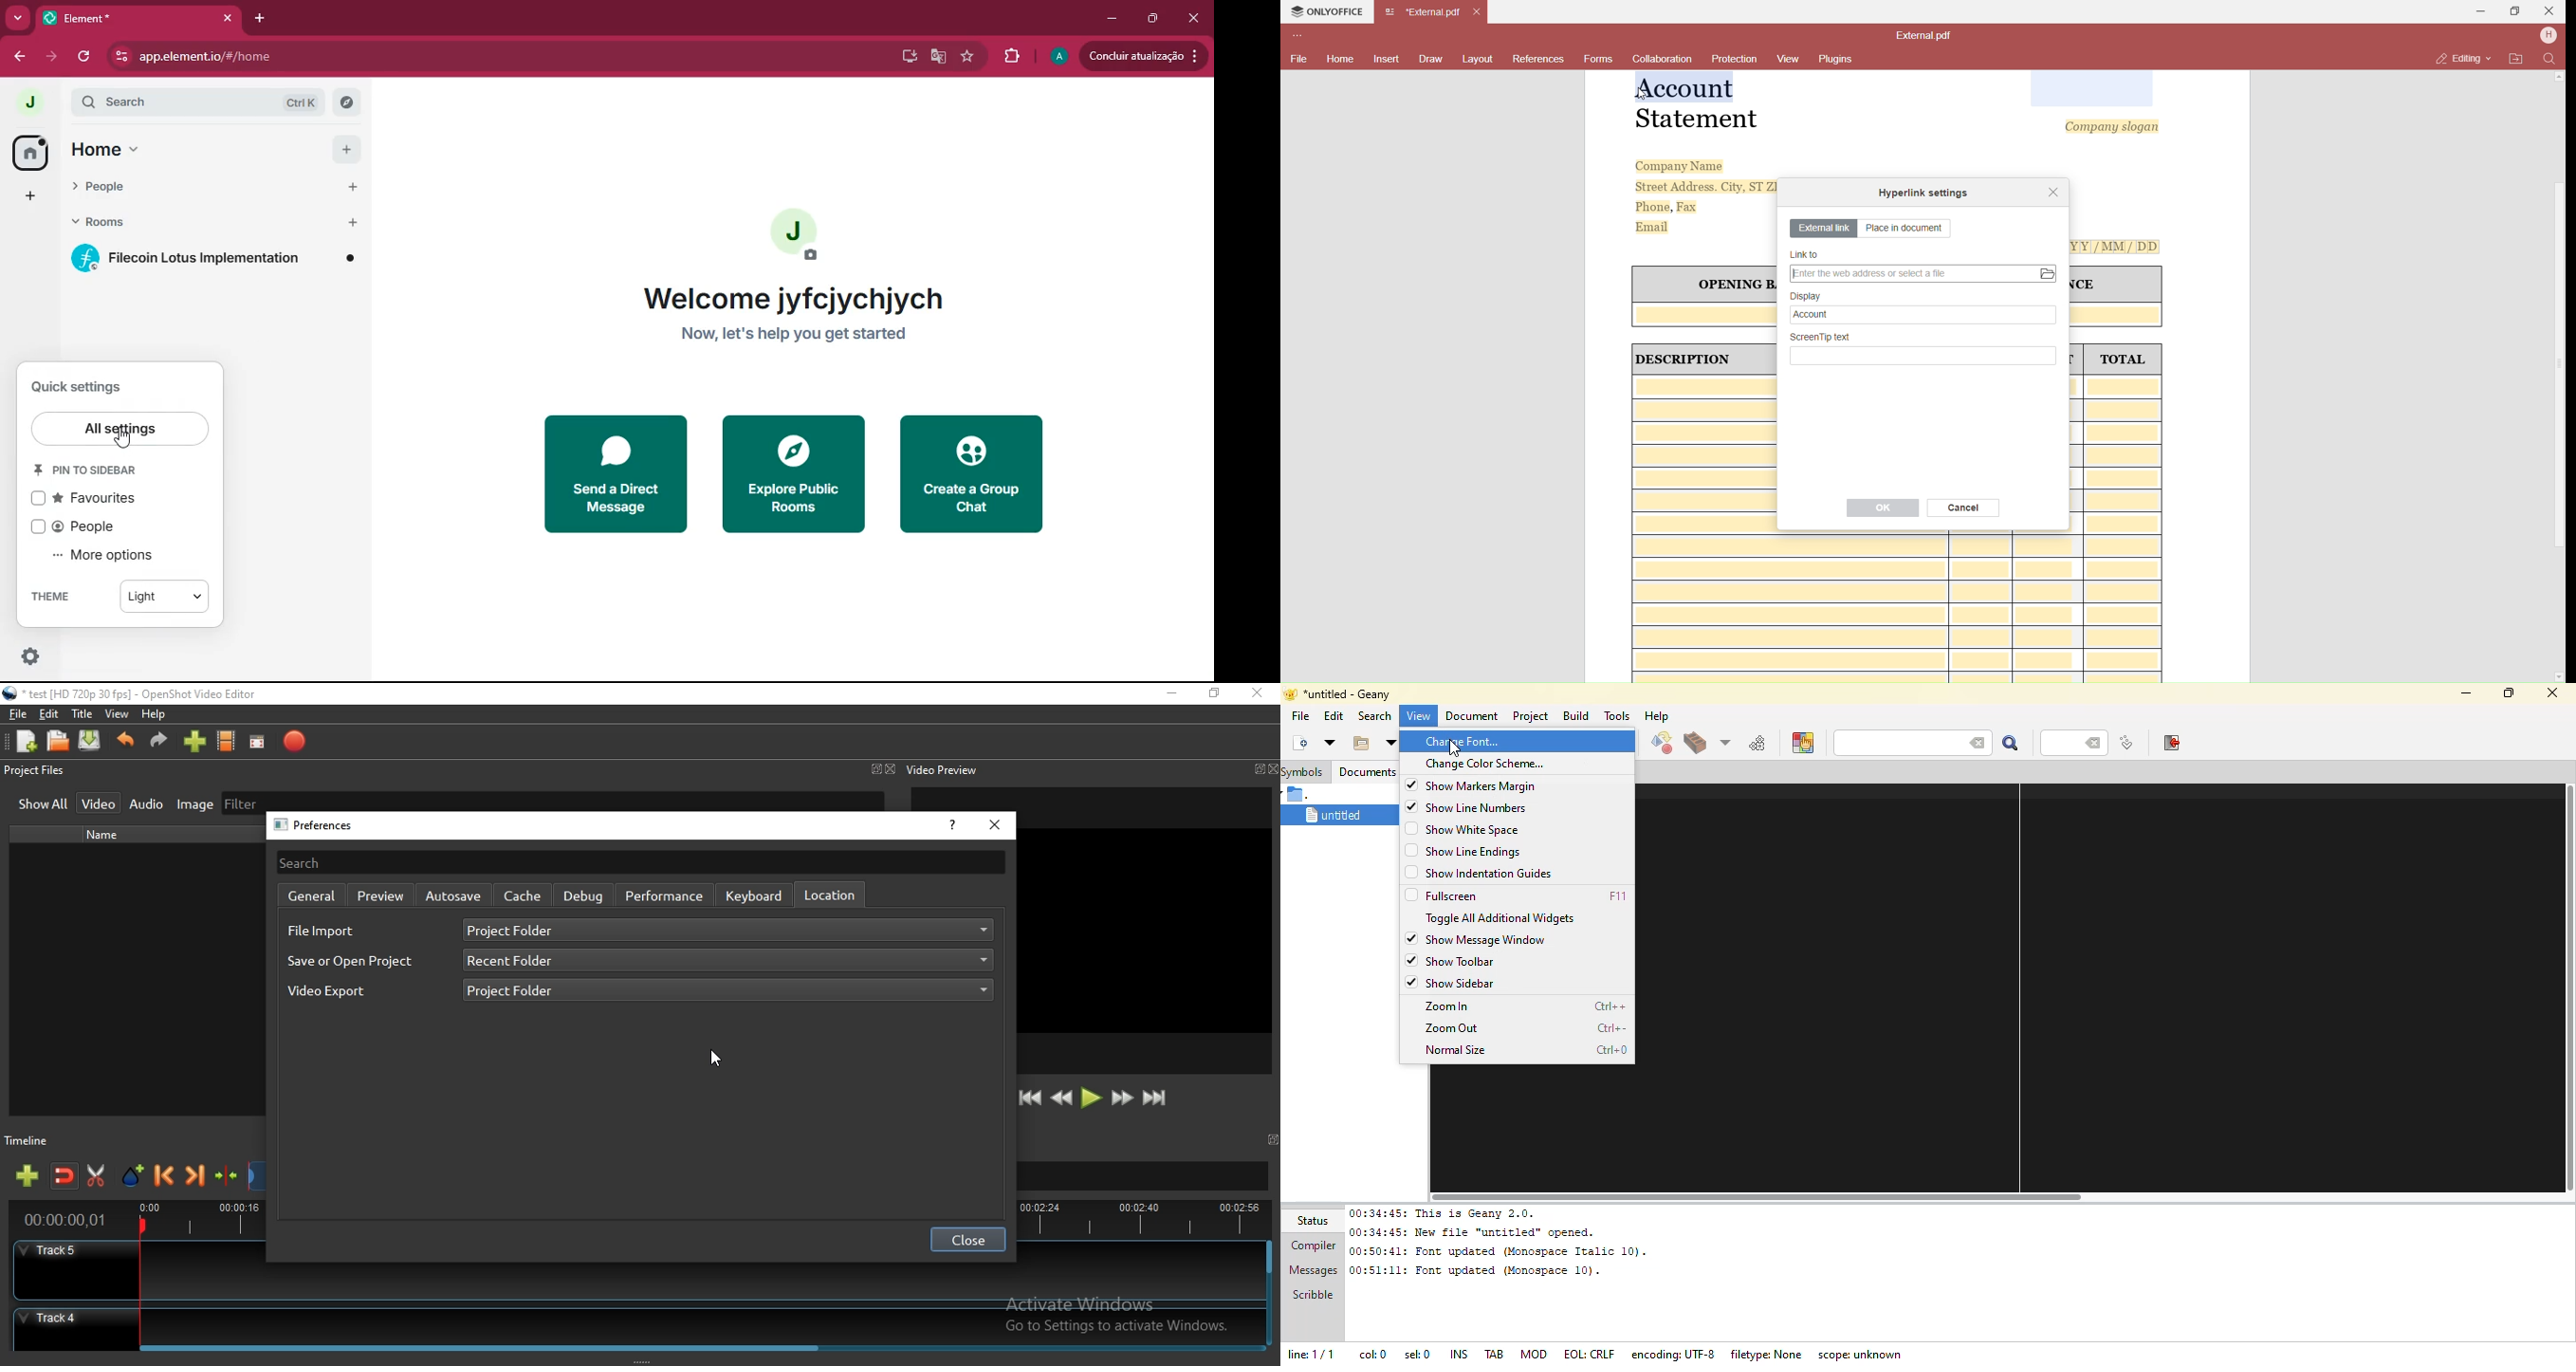 Image resolution: width=2576 pixels, height=1372 pixels. What do you see at coordinates (119, 187) in the screenshot?
I see `people` at bounding box center [119, 187].